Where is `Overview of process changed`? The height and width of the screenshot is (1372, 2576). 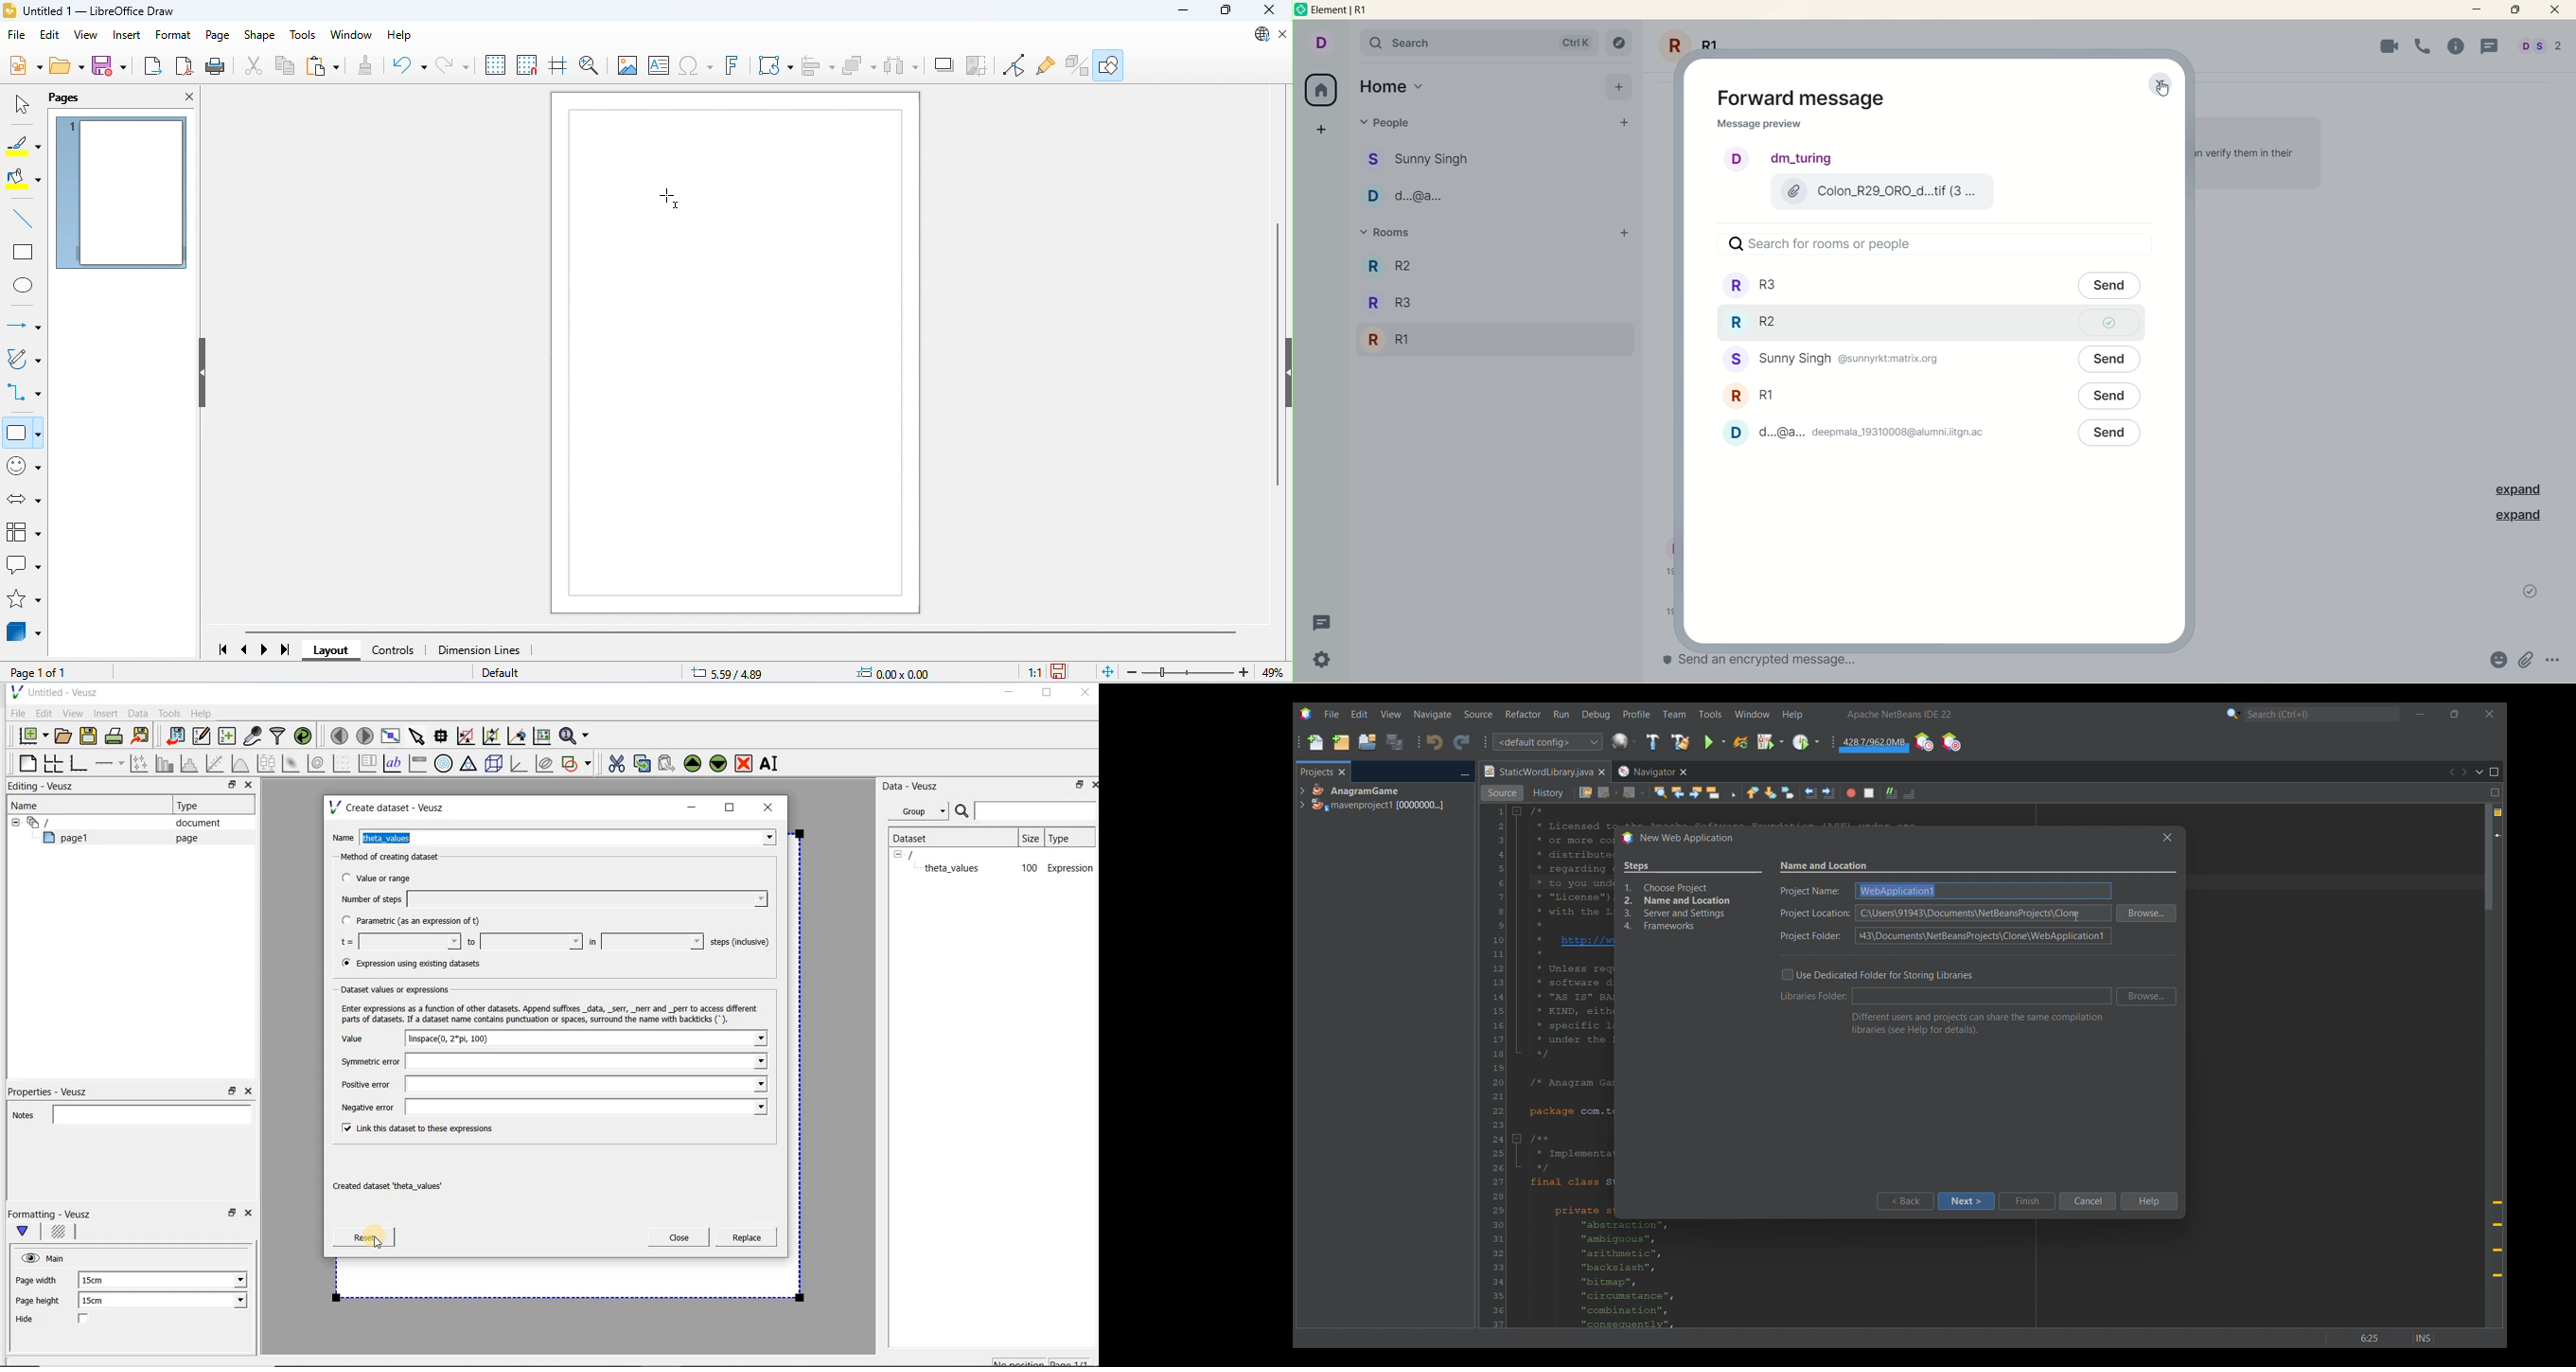 Overview of process changed is located at coordinates (1693, 897).